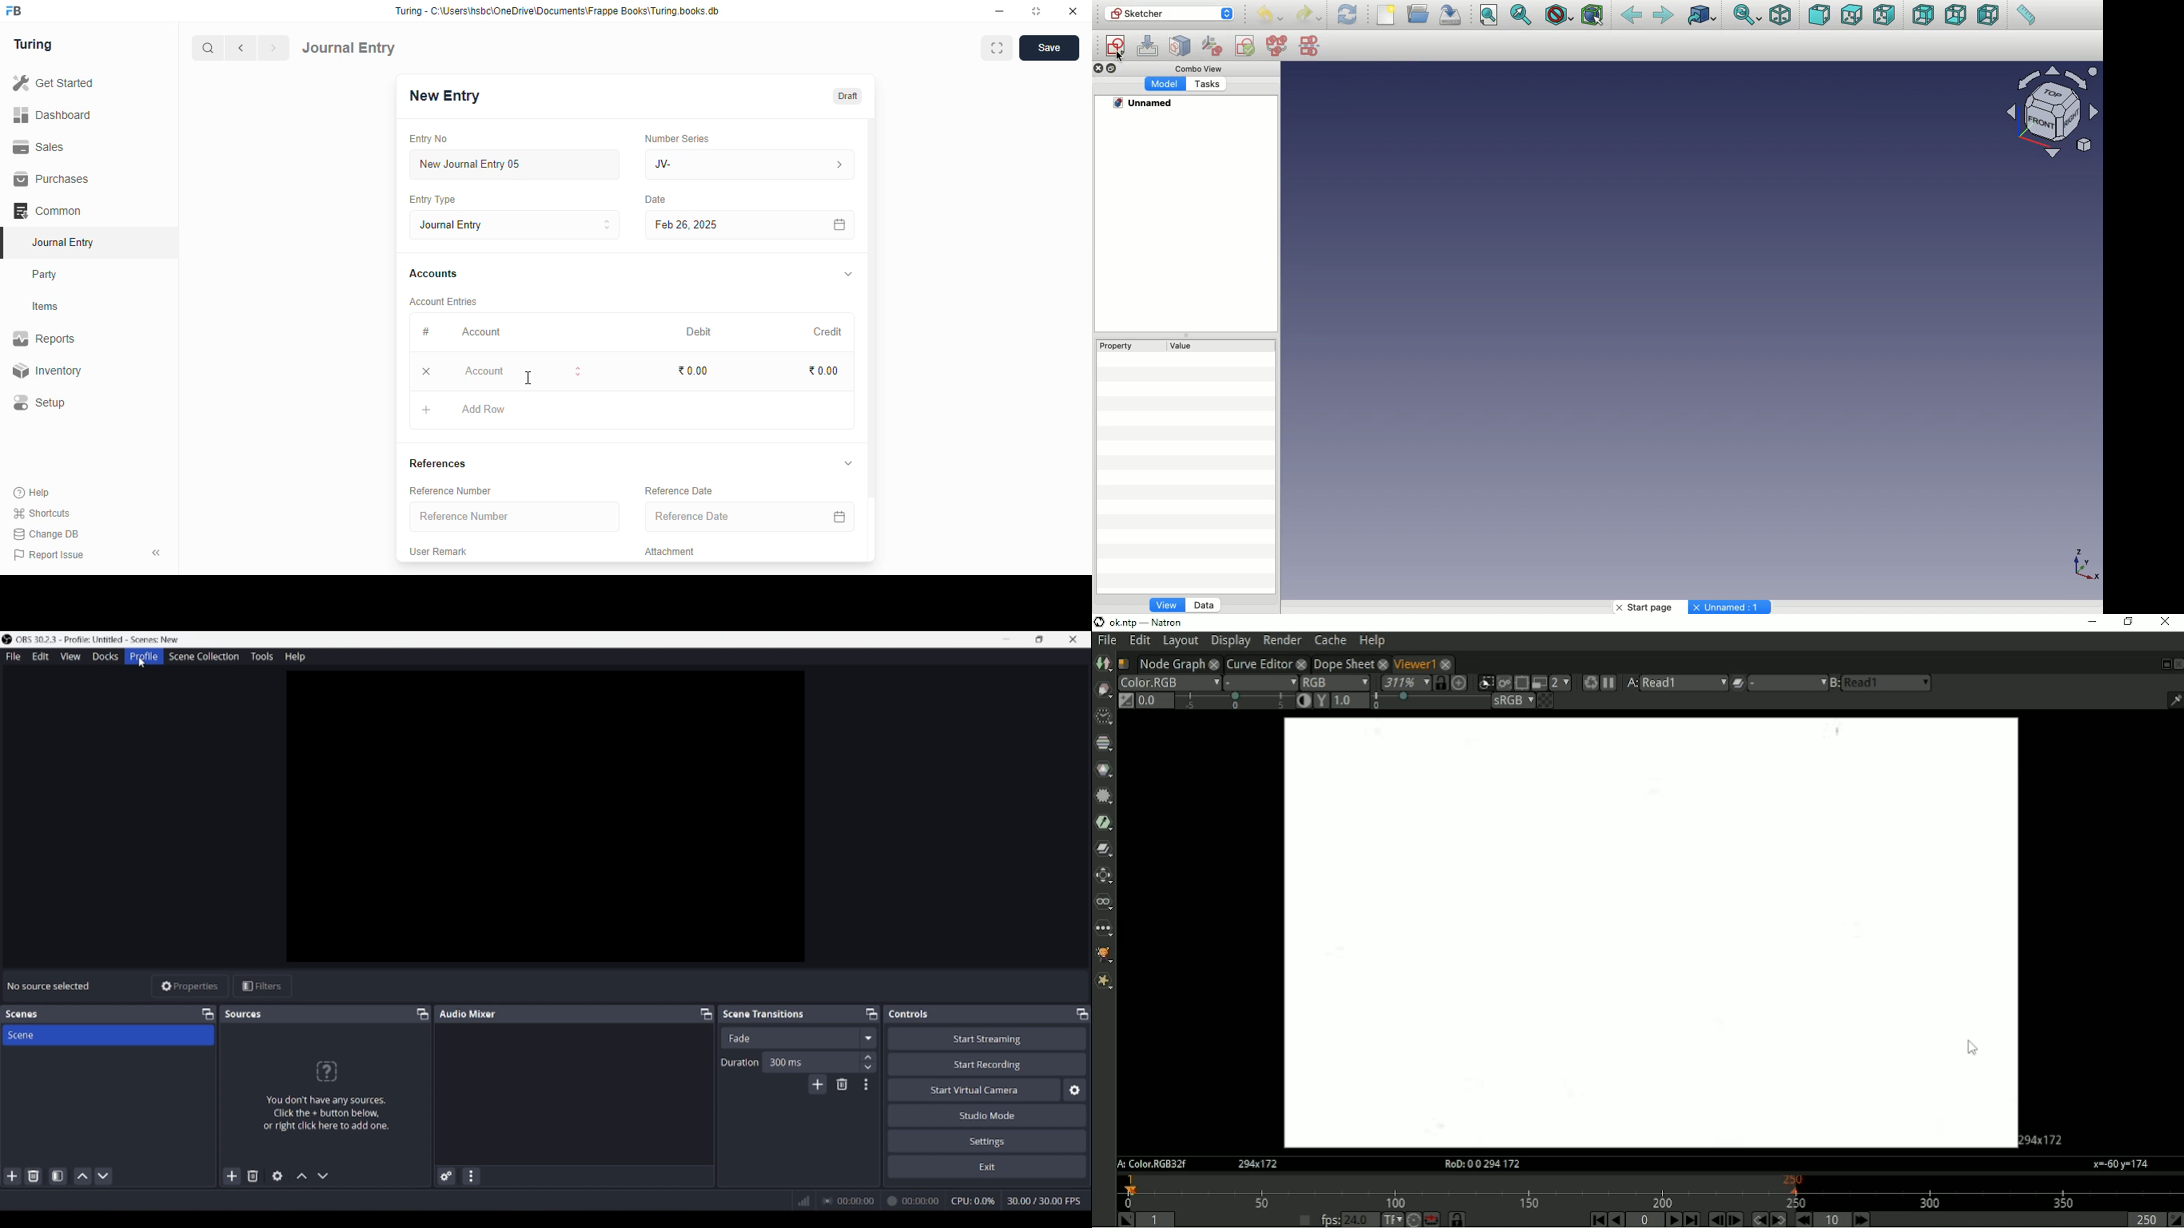 This screenshot has height=1232, width=2184. What do you see at coordinates (144, 657) in the screenshot?
I see `Profile menu, highlighted by cursor` at bounding box center [144, 657].